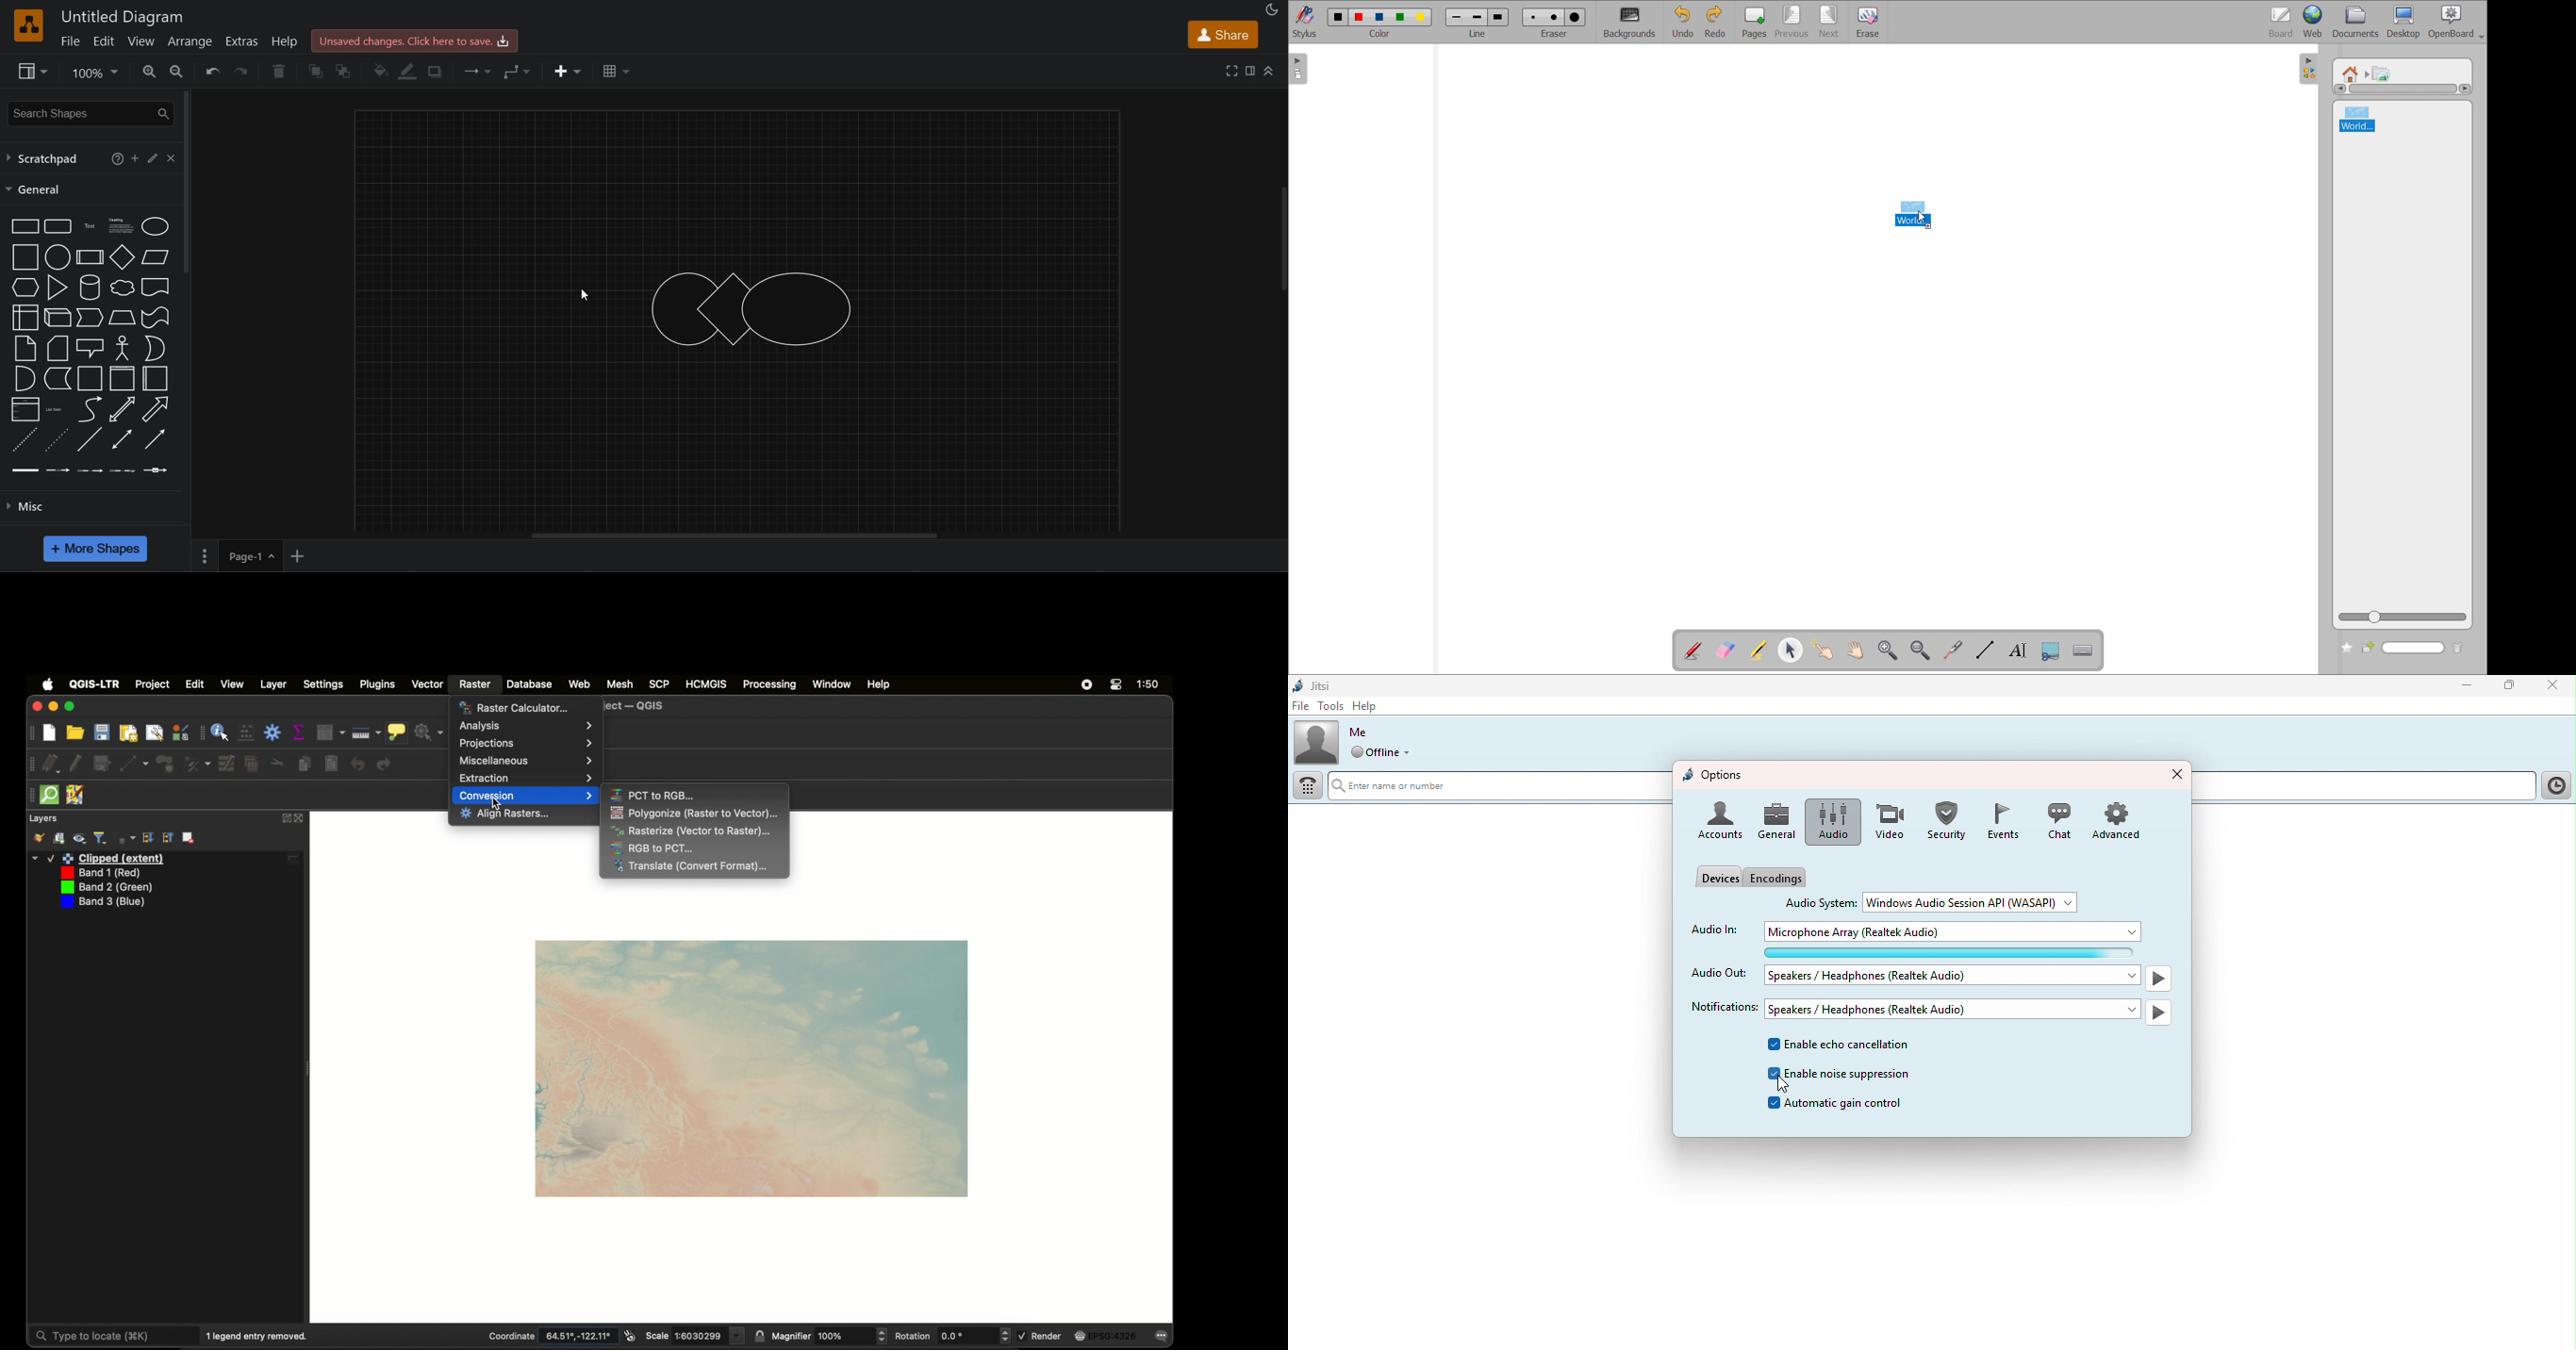 This screenshot has height=1372, width=2576. Describe the element at coordinates (135, 158) in the screenshot. I see `add` at that location.